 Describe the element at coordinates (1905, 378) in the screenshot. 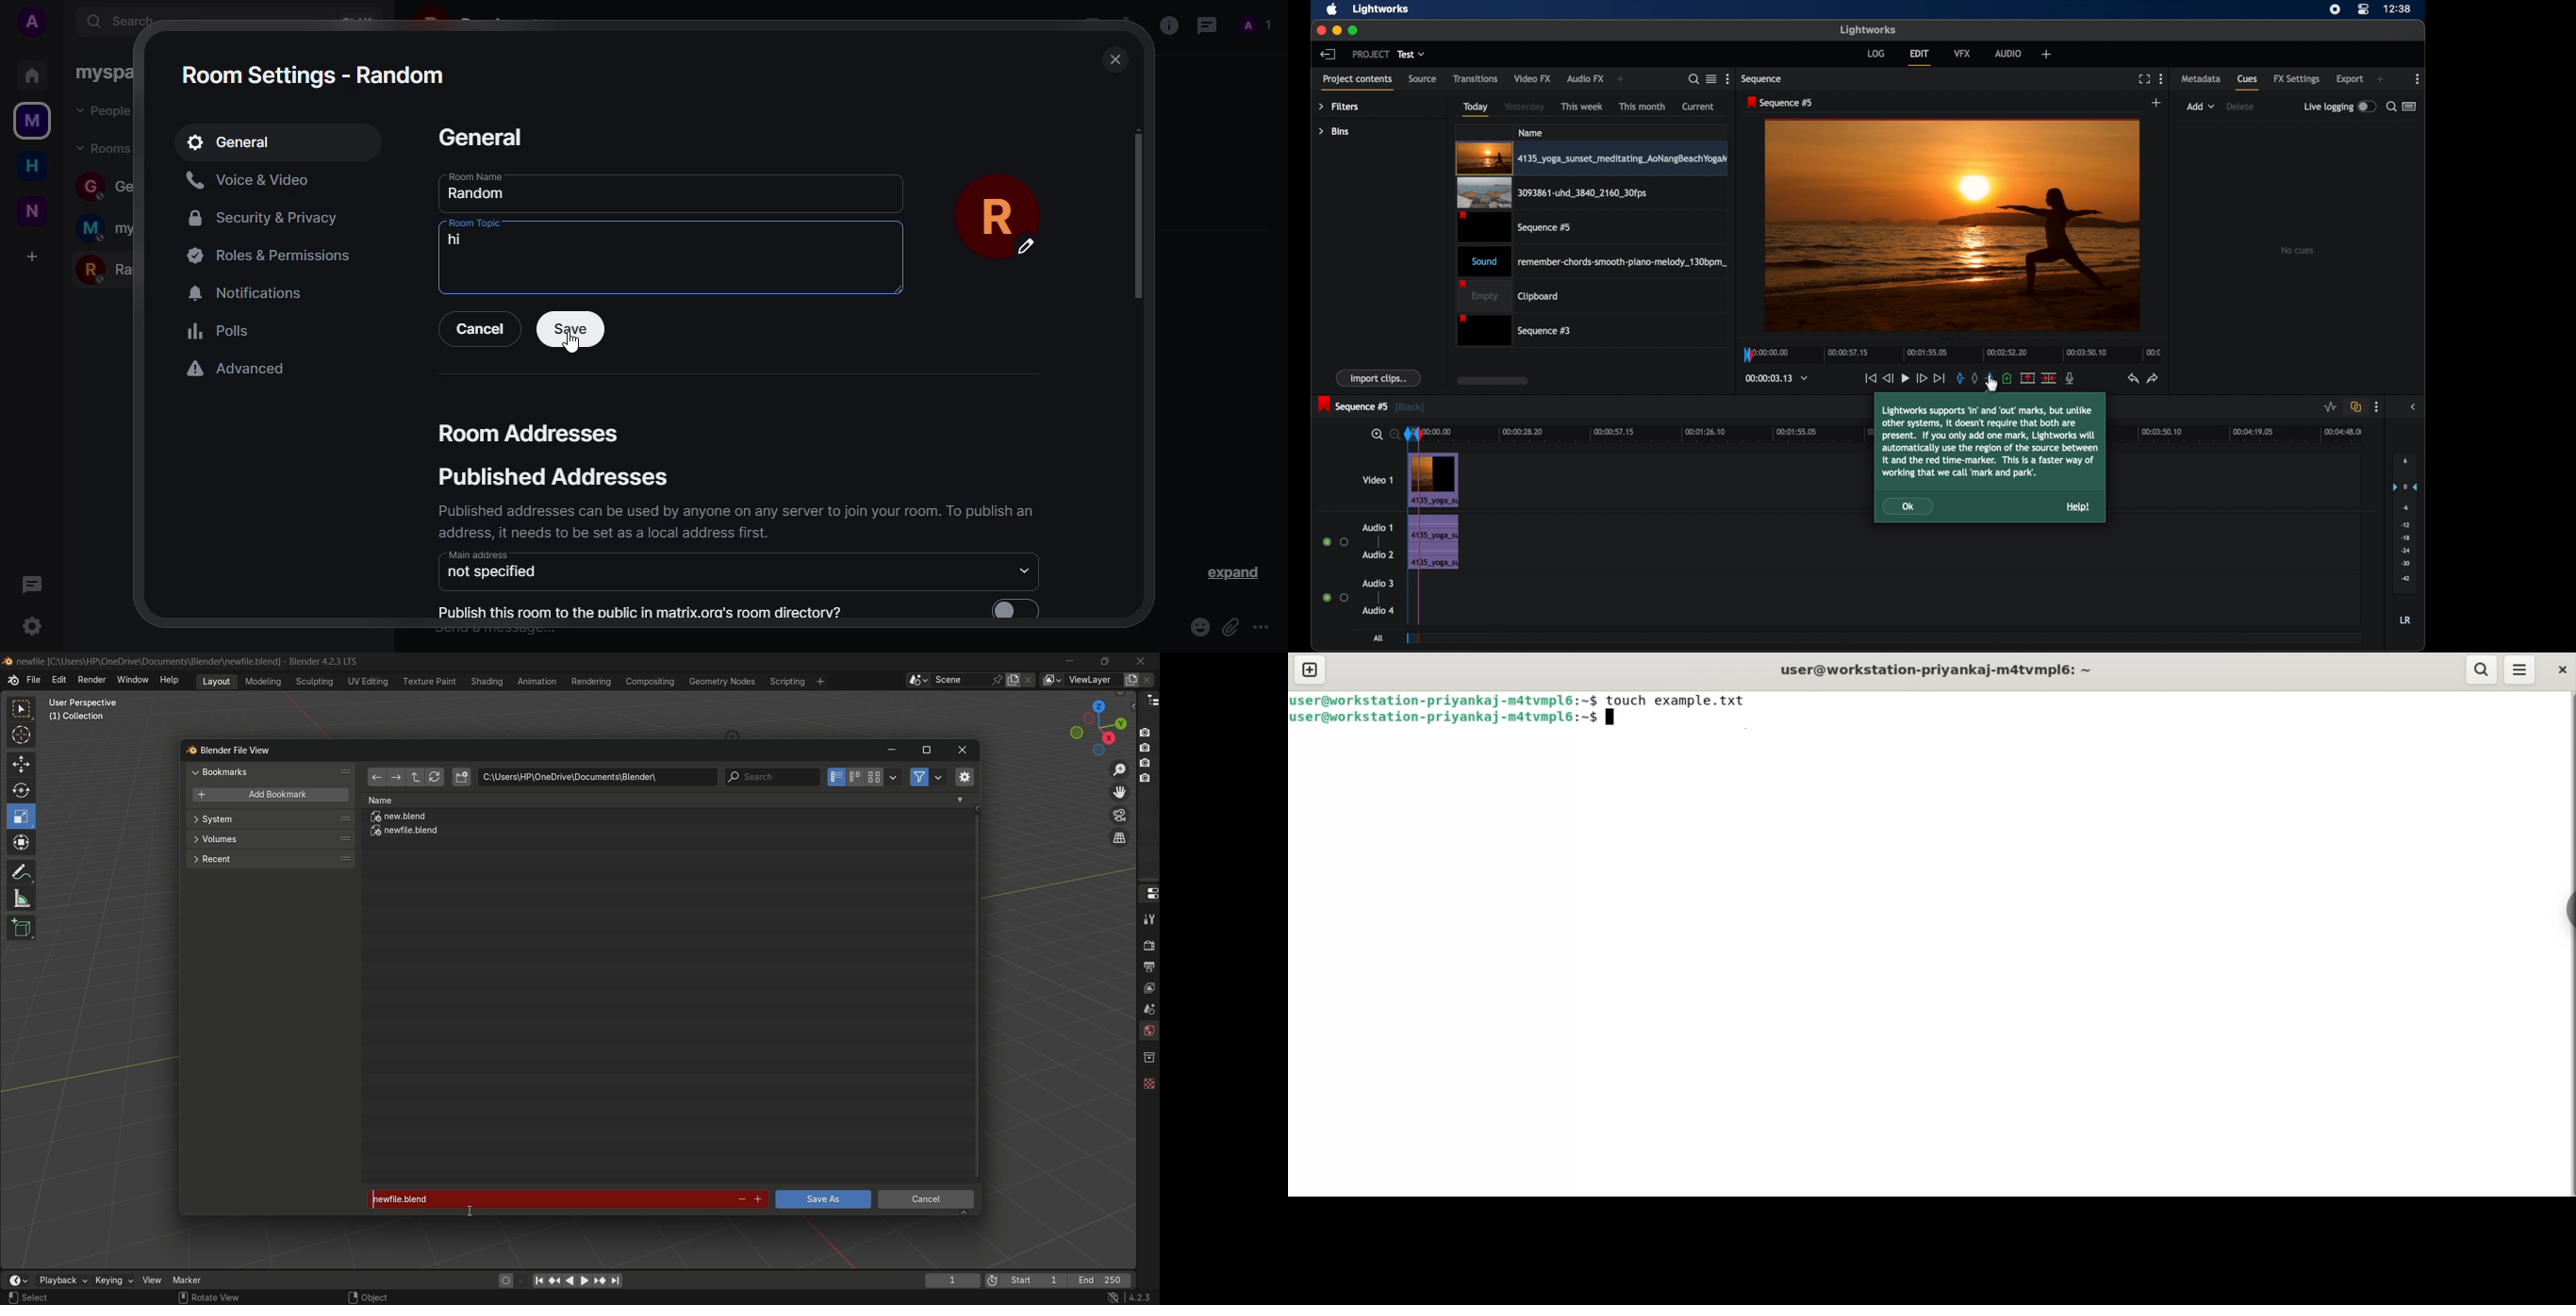

I see `pause ` at that location.